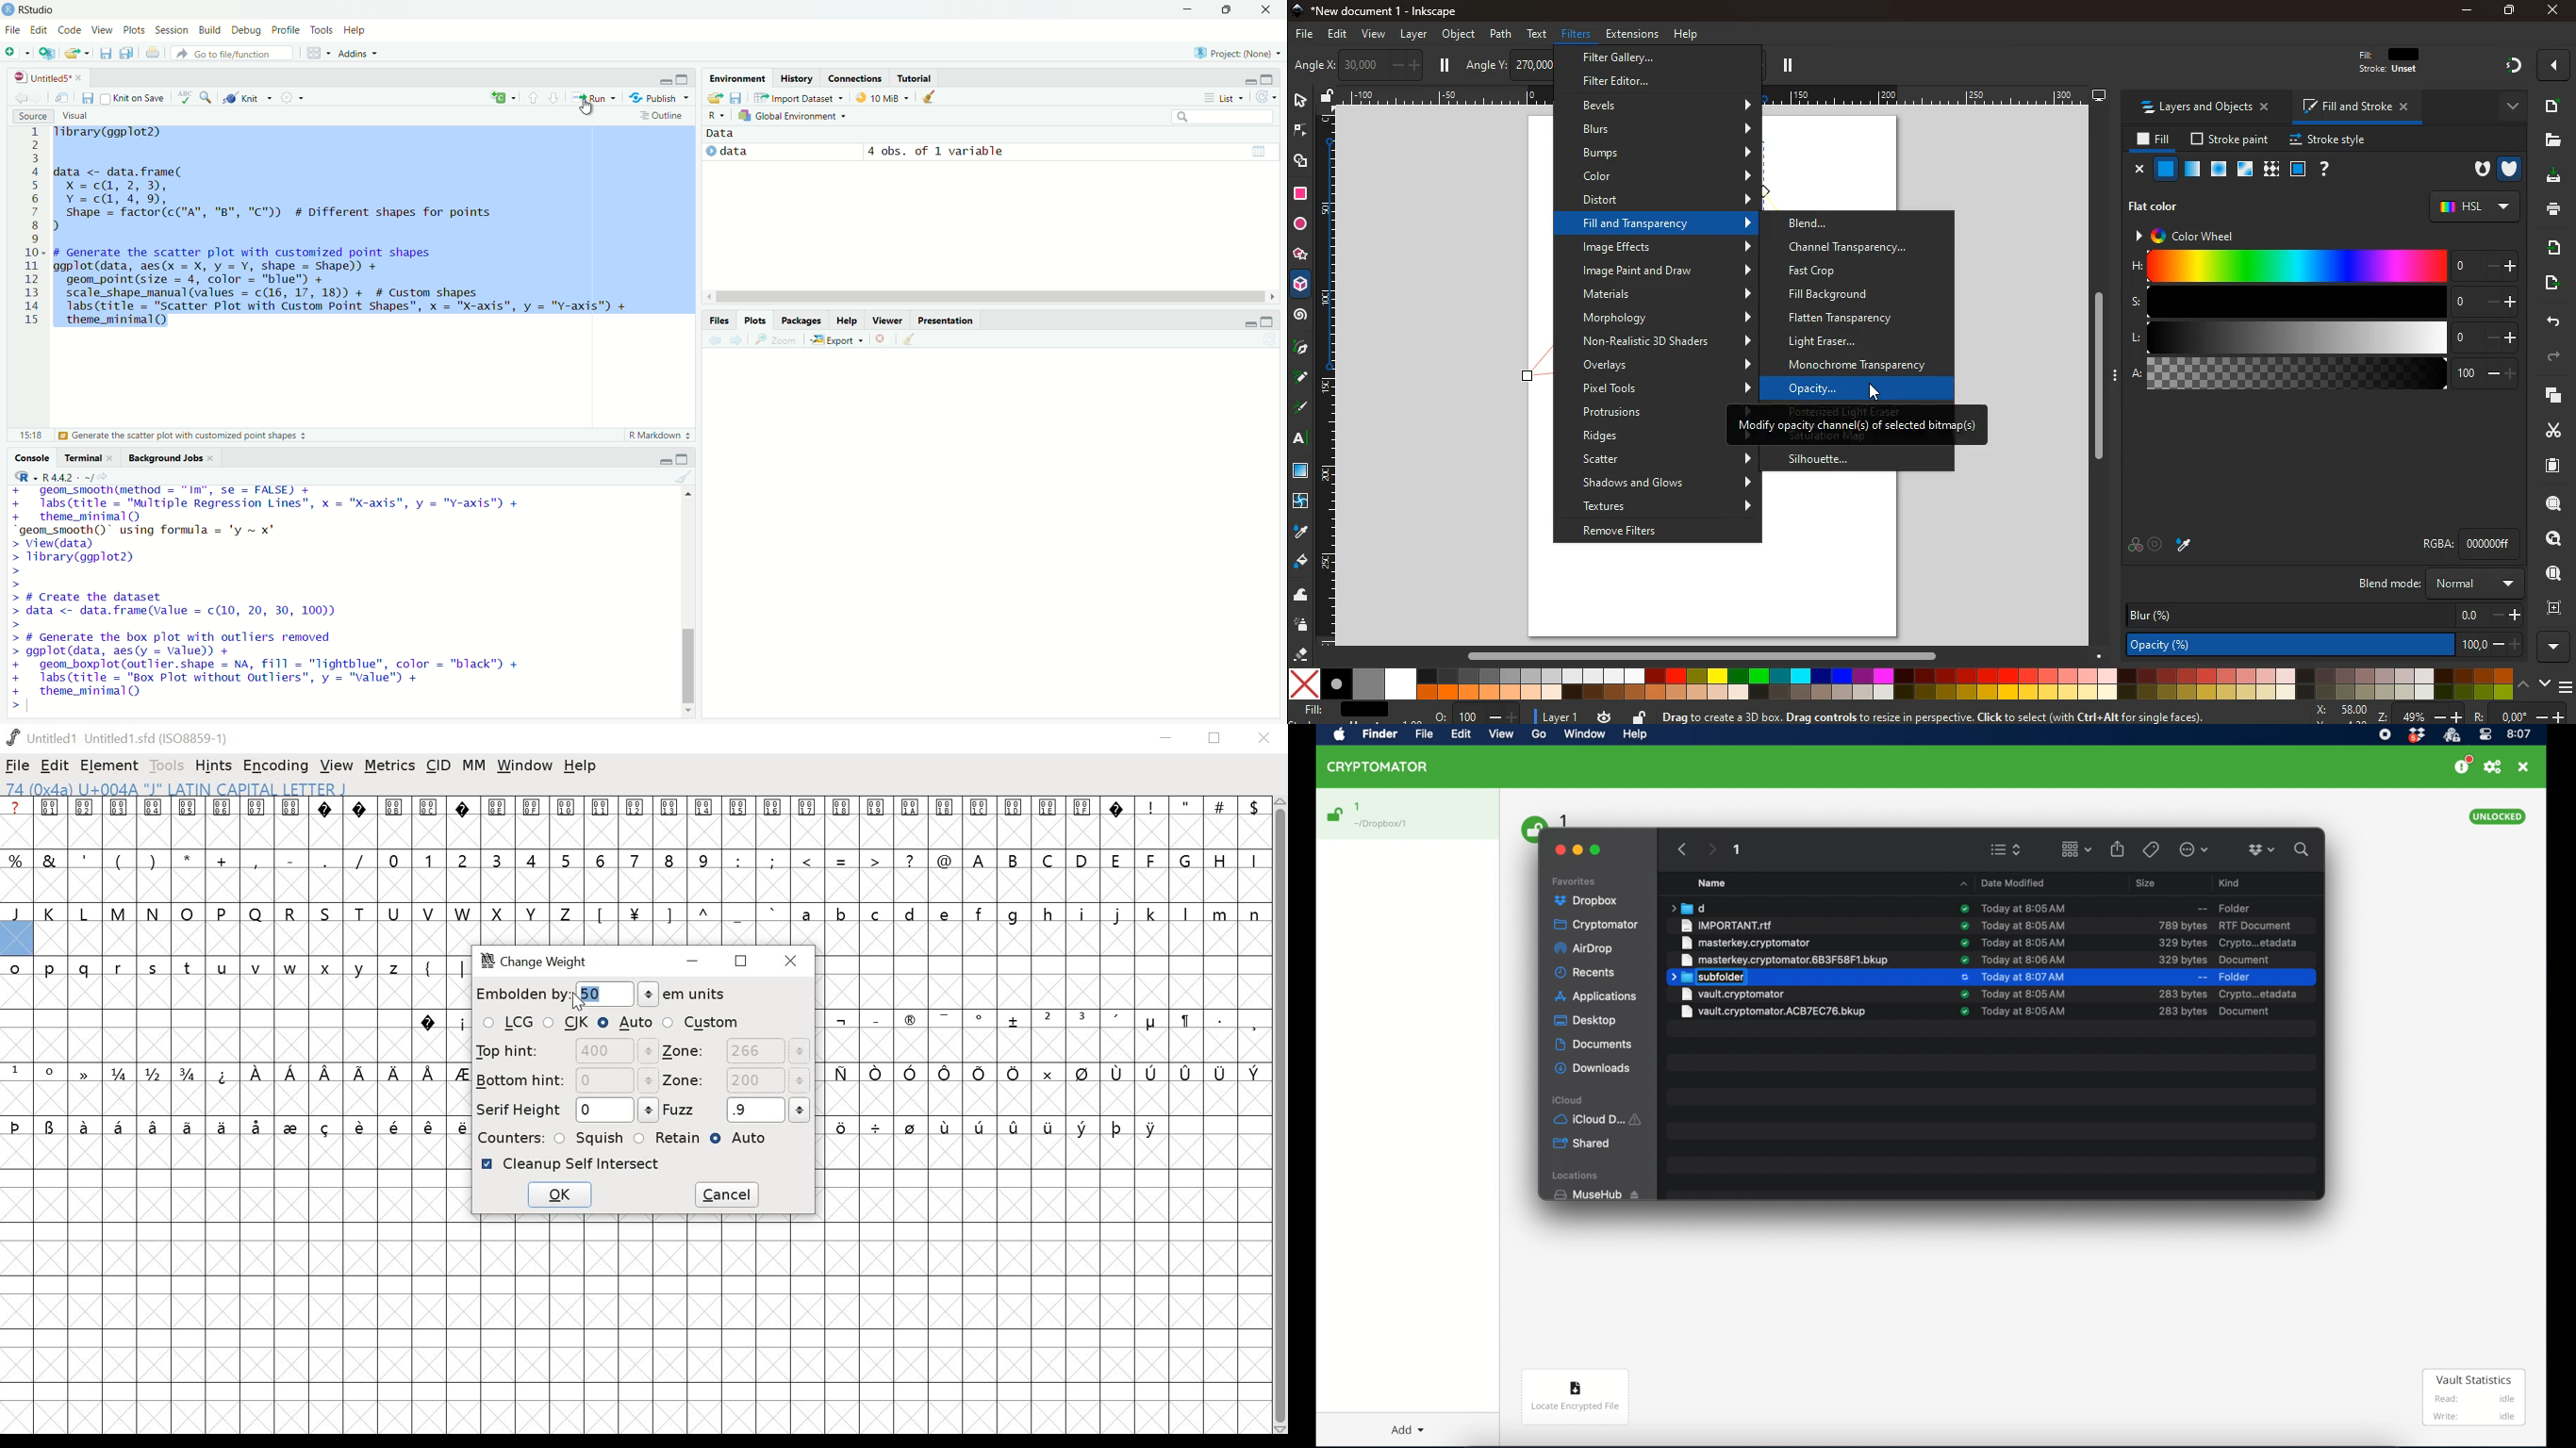  I want to click on paper, so click(2544, 466).